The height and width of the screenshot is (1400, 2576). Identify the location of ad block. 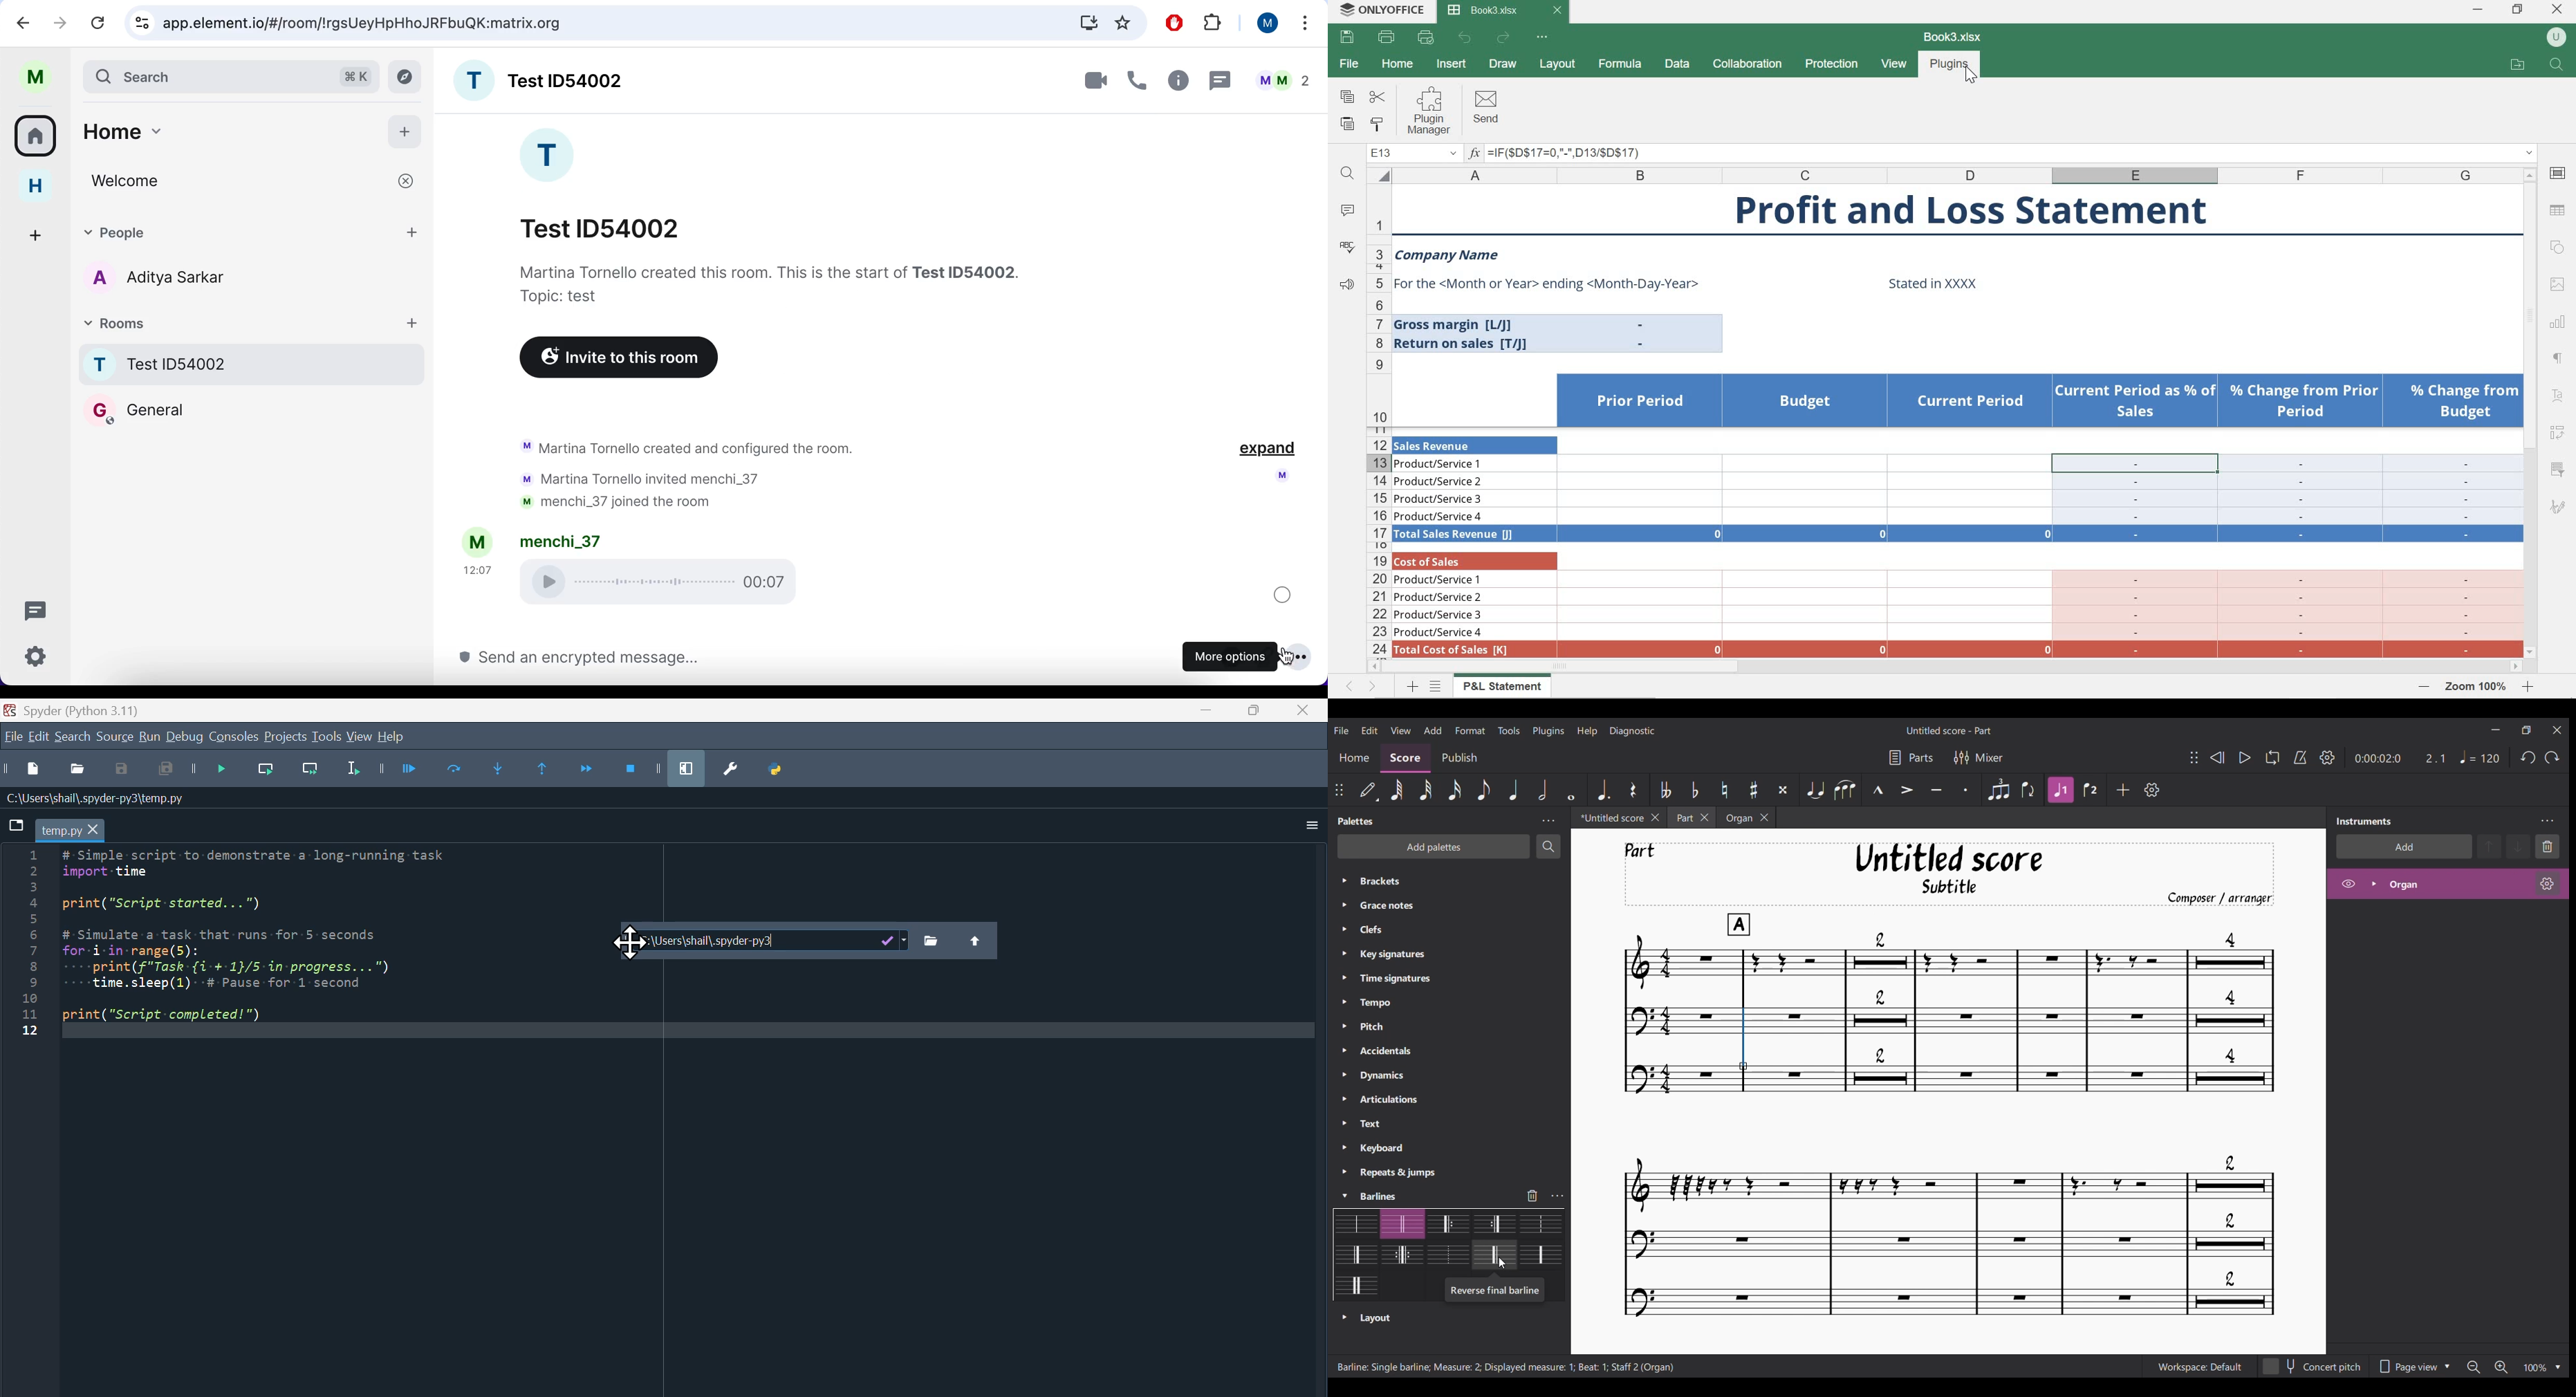
(1173, 22).